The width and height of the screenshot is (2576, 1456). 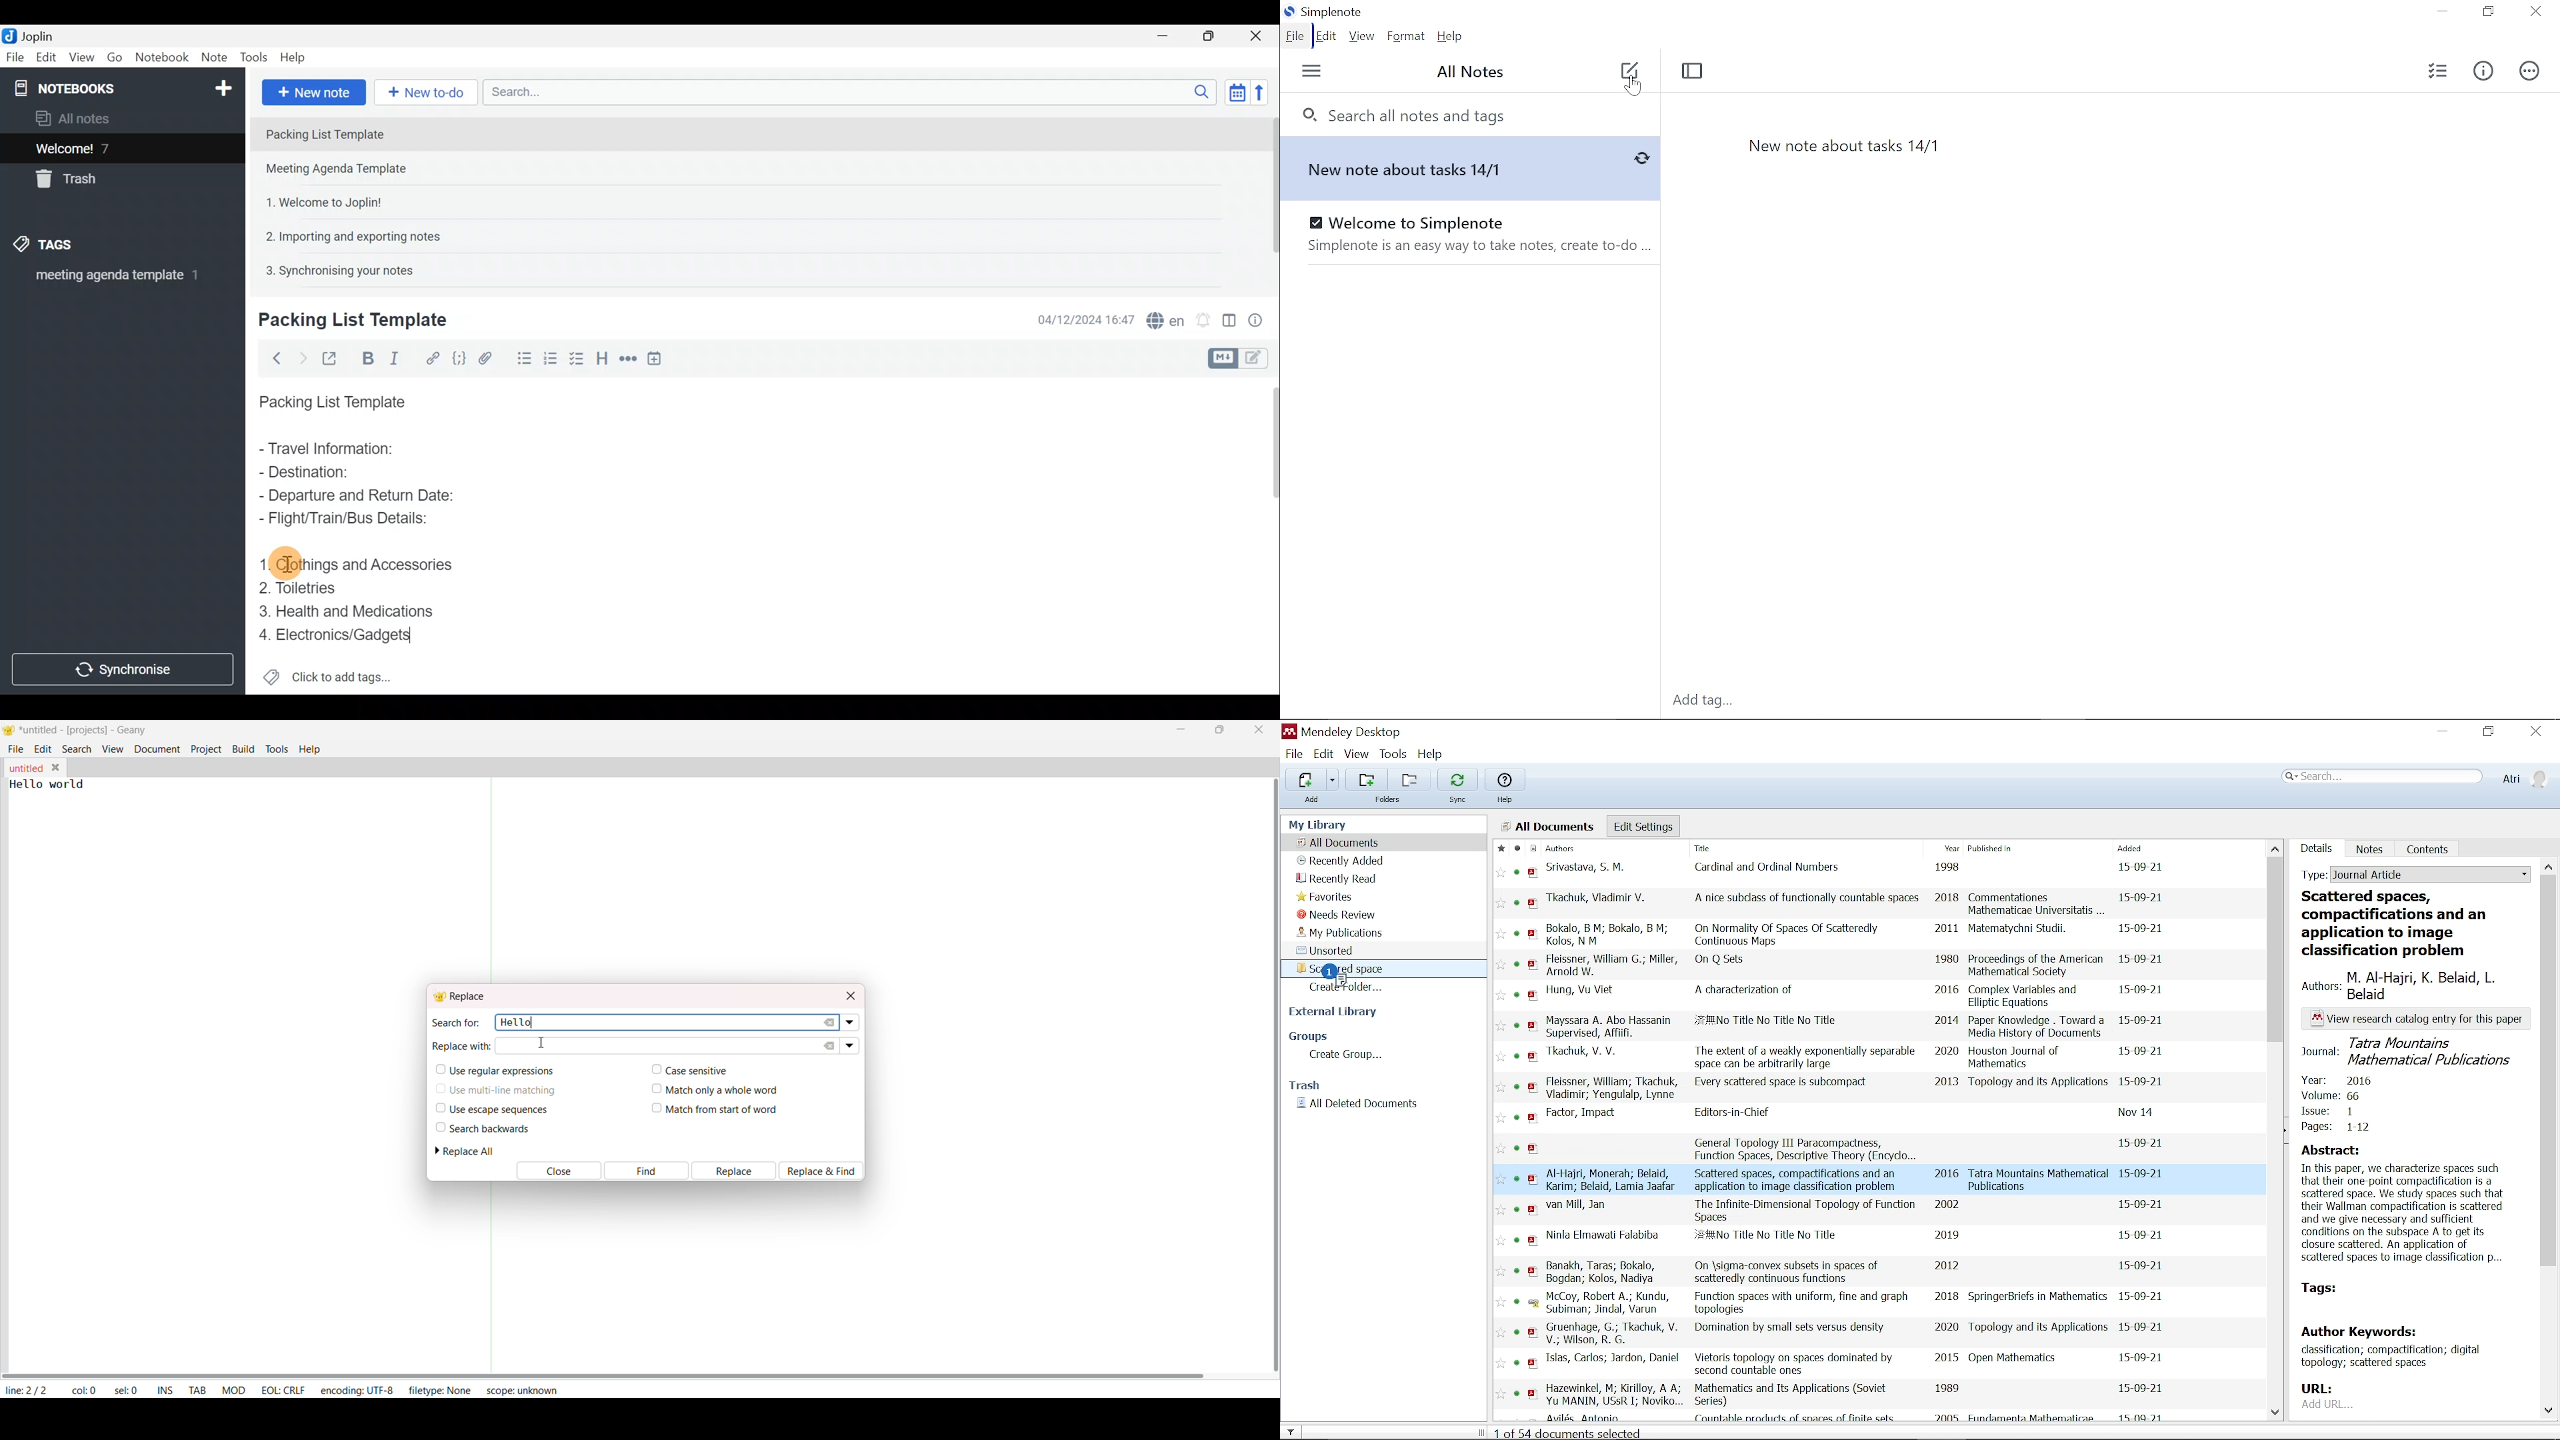 I want to click on title, so click(x=1805, y=1210).